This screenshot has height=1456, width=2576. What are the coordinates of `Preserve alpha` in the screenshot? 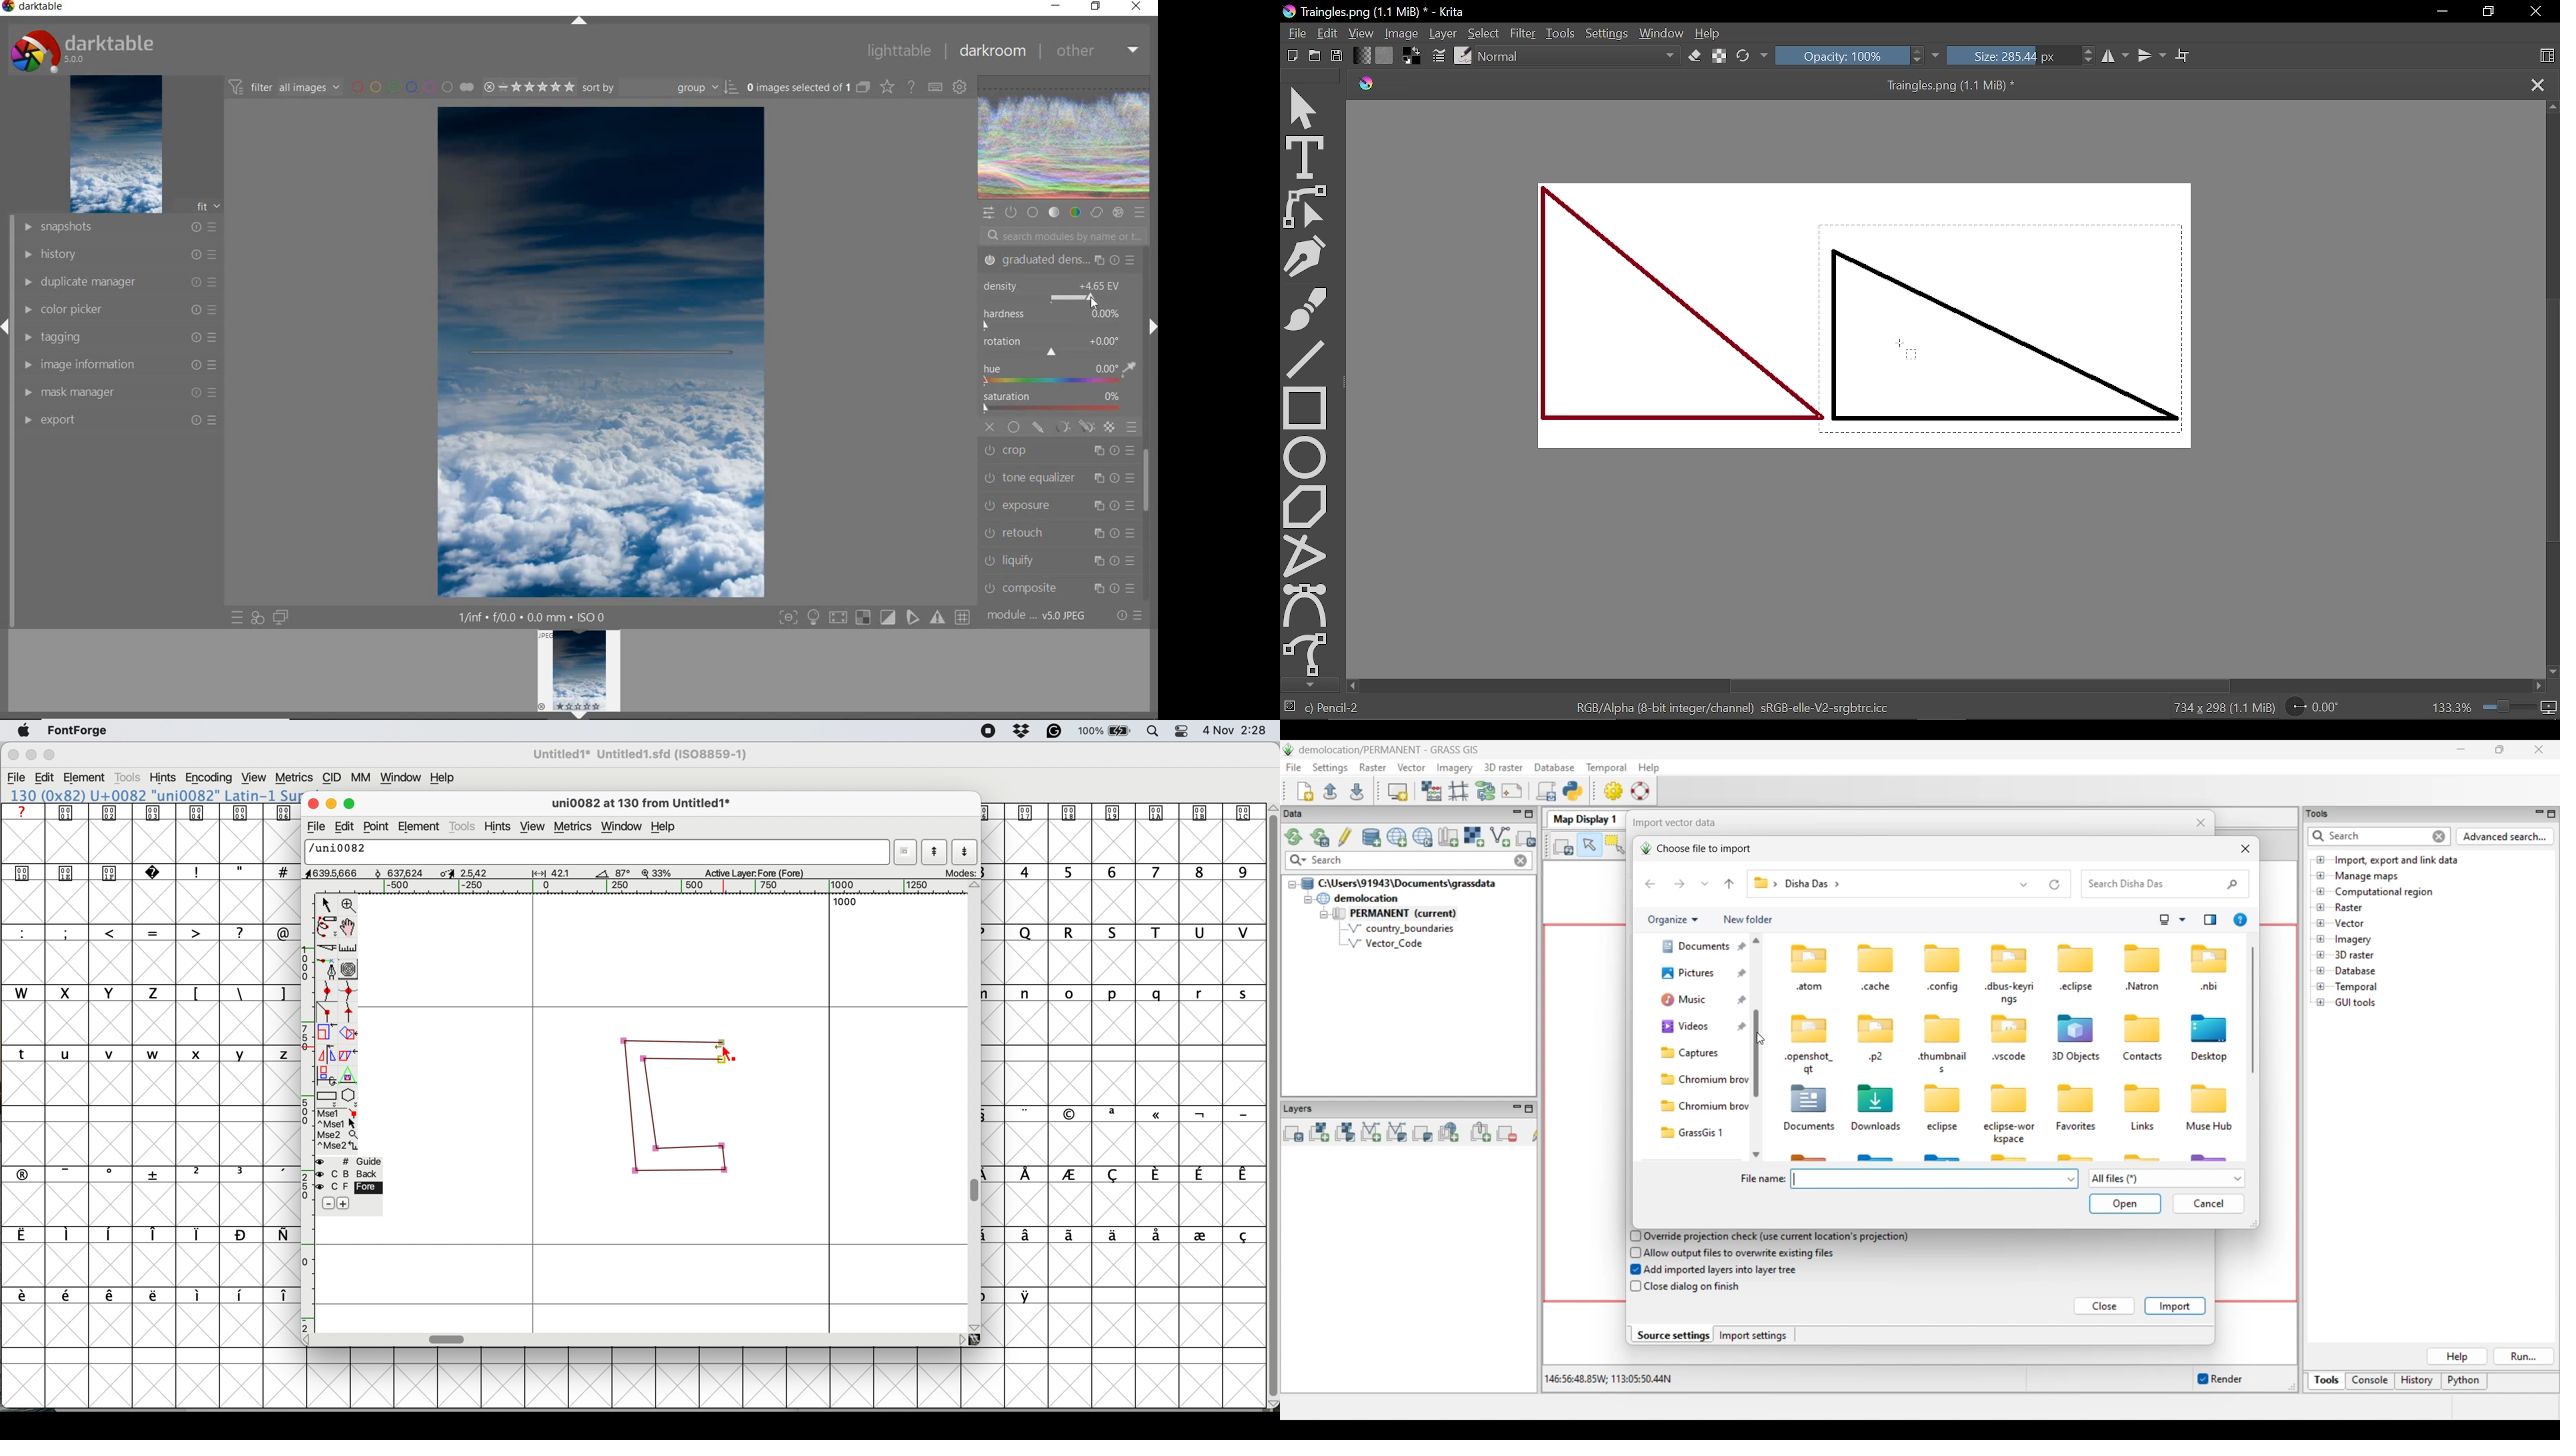 It's located at (1718, 57).